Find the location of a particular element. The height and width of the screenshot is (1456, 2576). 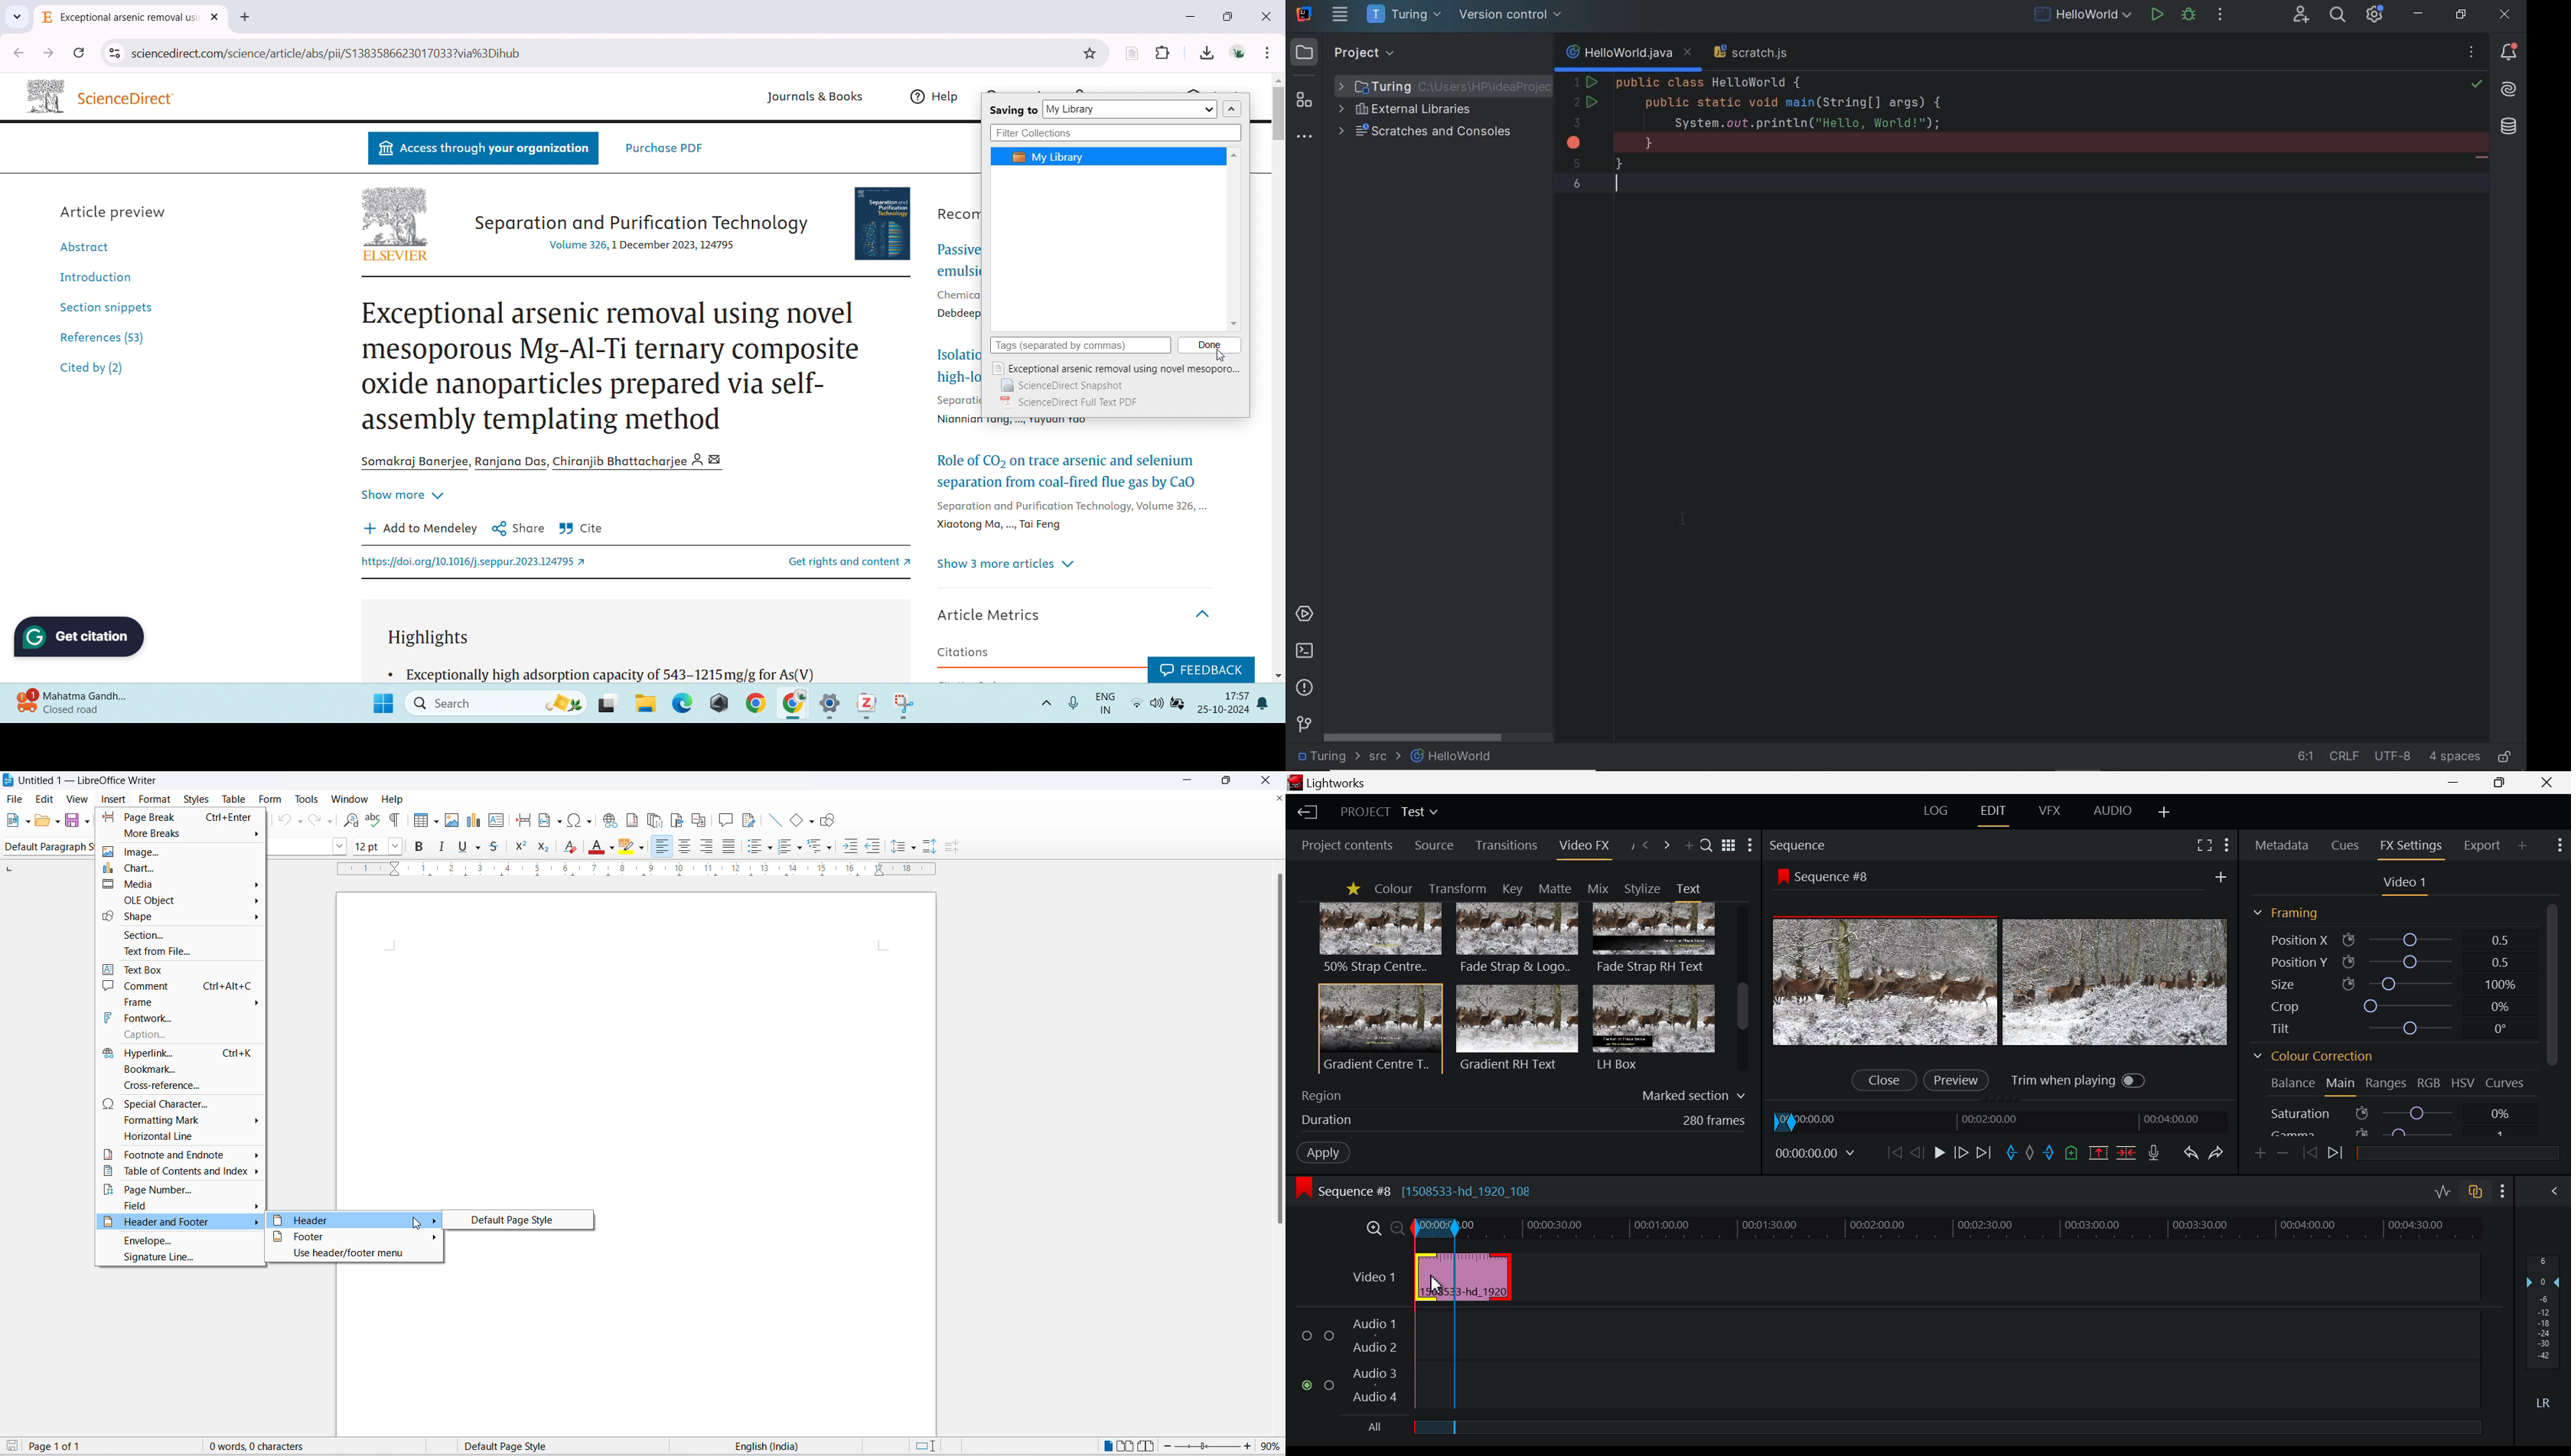

increase is located at coordinates (1249, 1446).